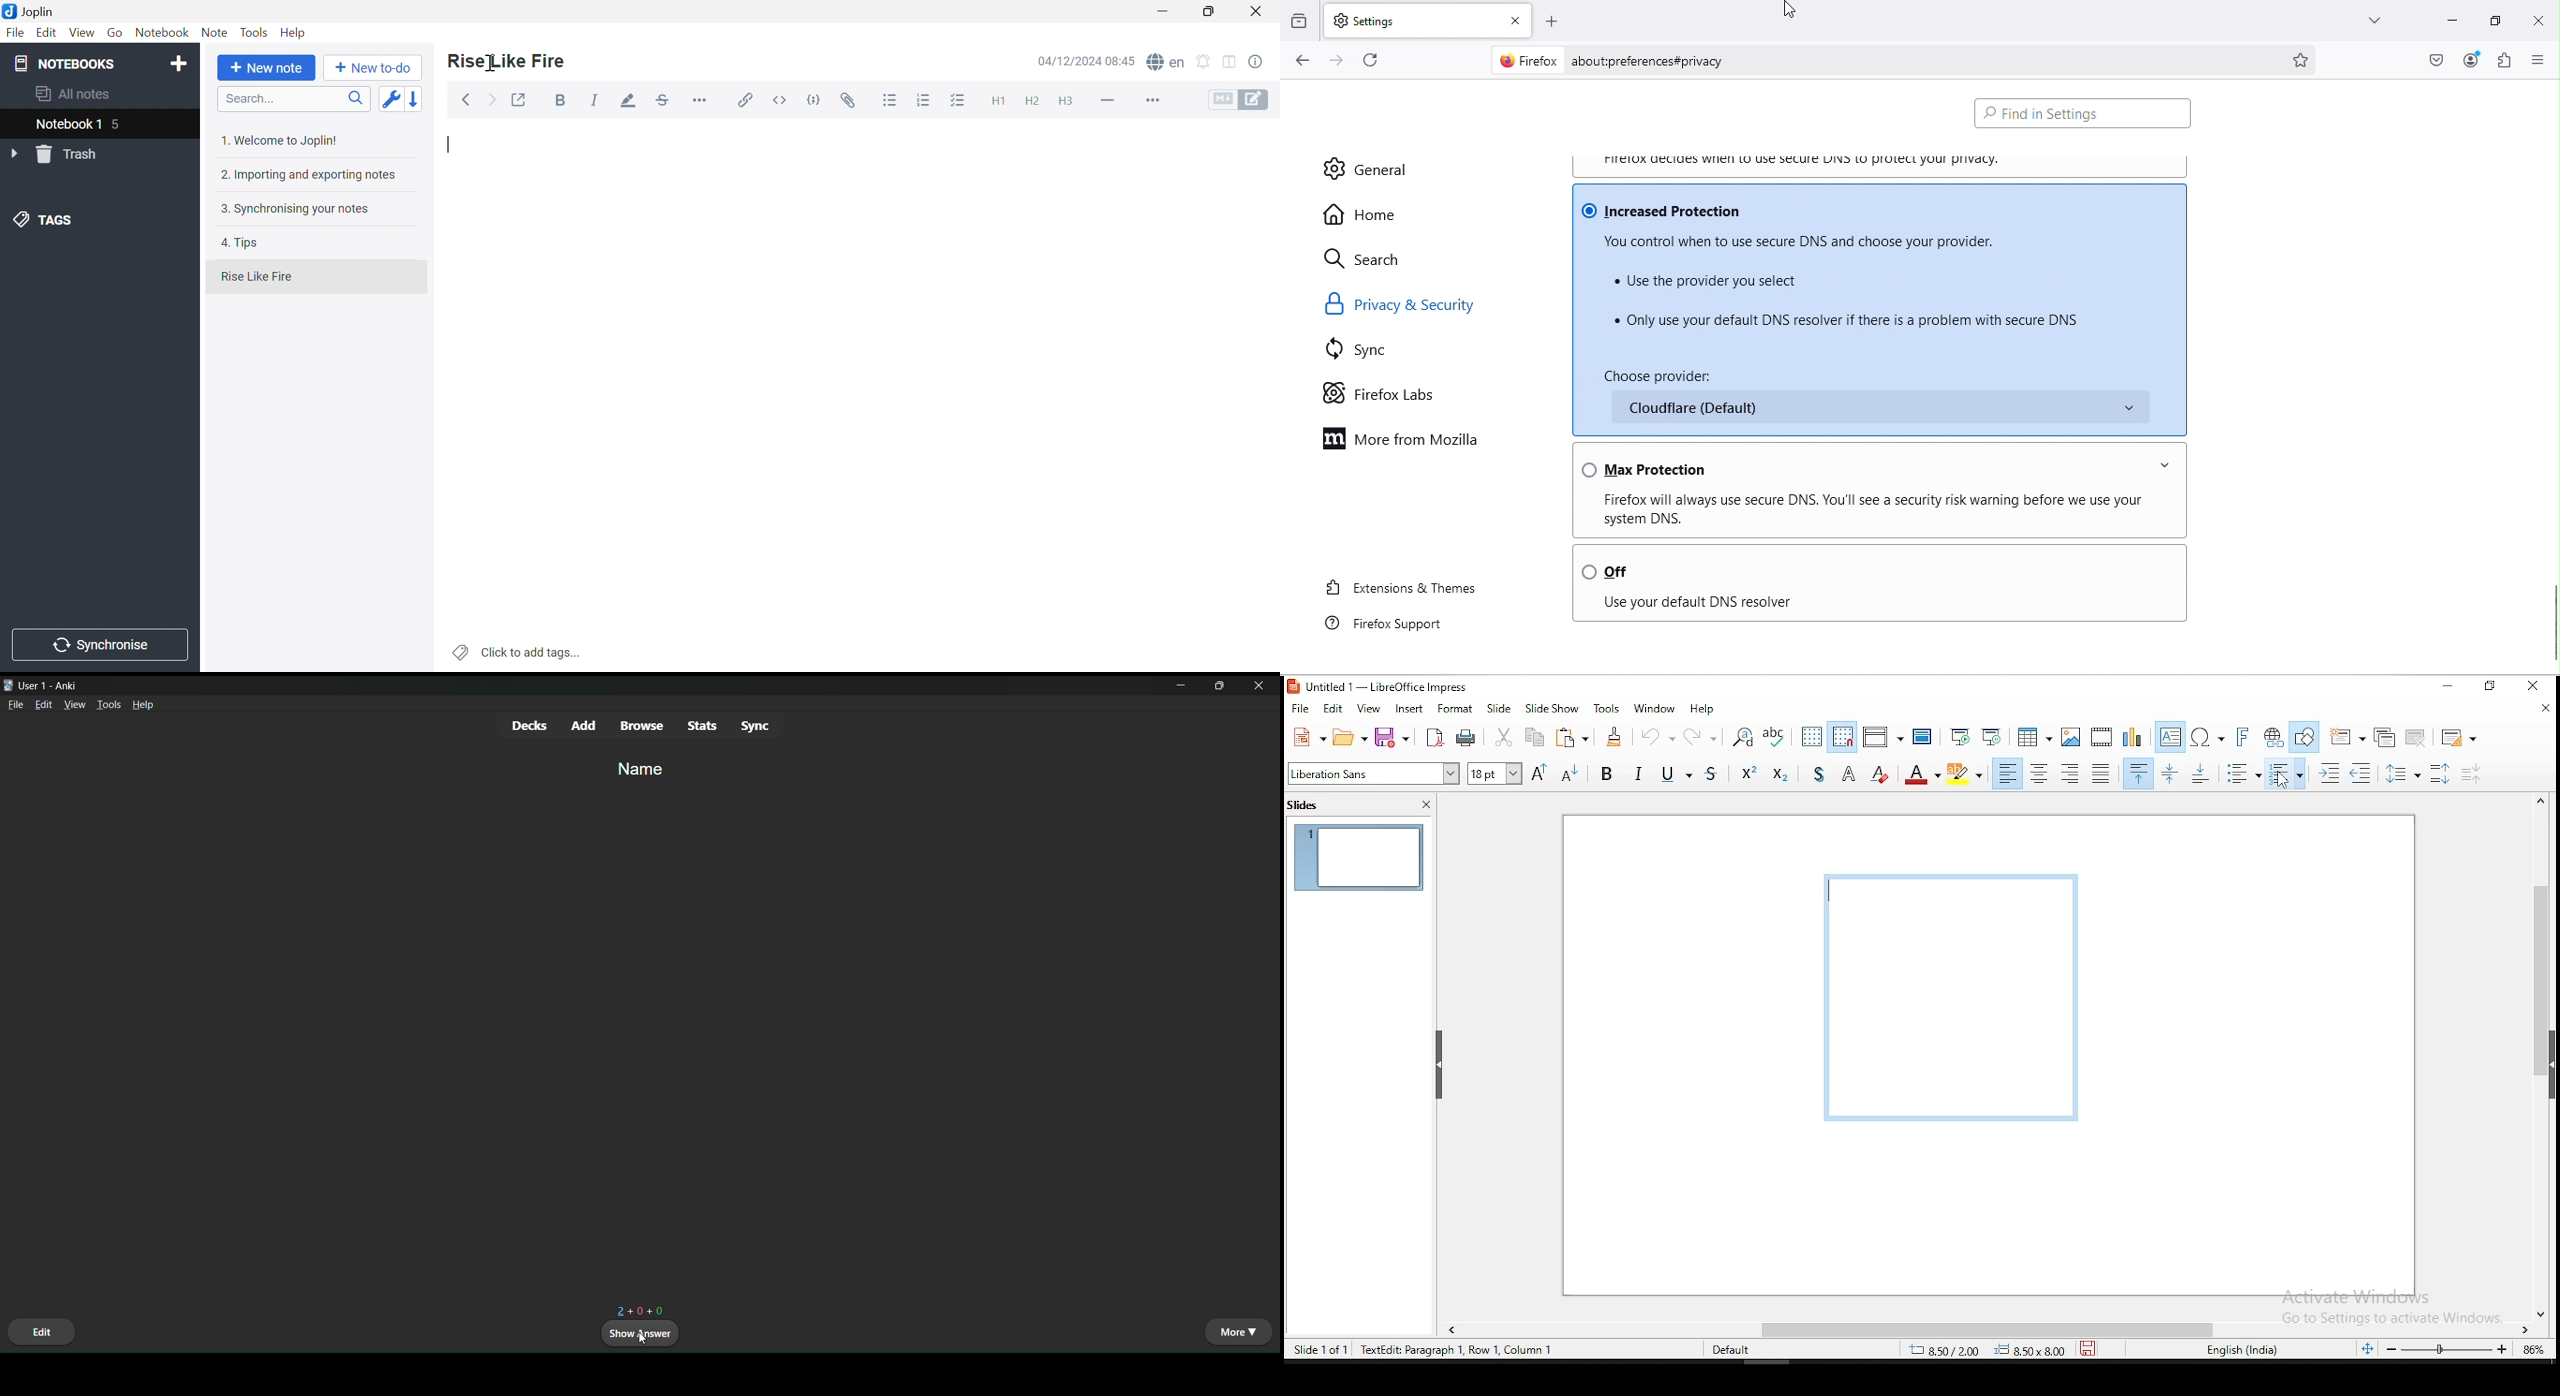 The height and width of the screenshot is (1400, 2576). I want to click on Rise Like Fire, so click(503, 61).